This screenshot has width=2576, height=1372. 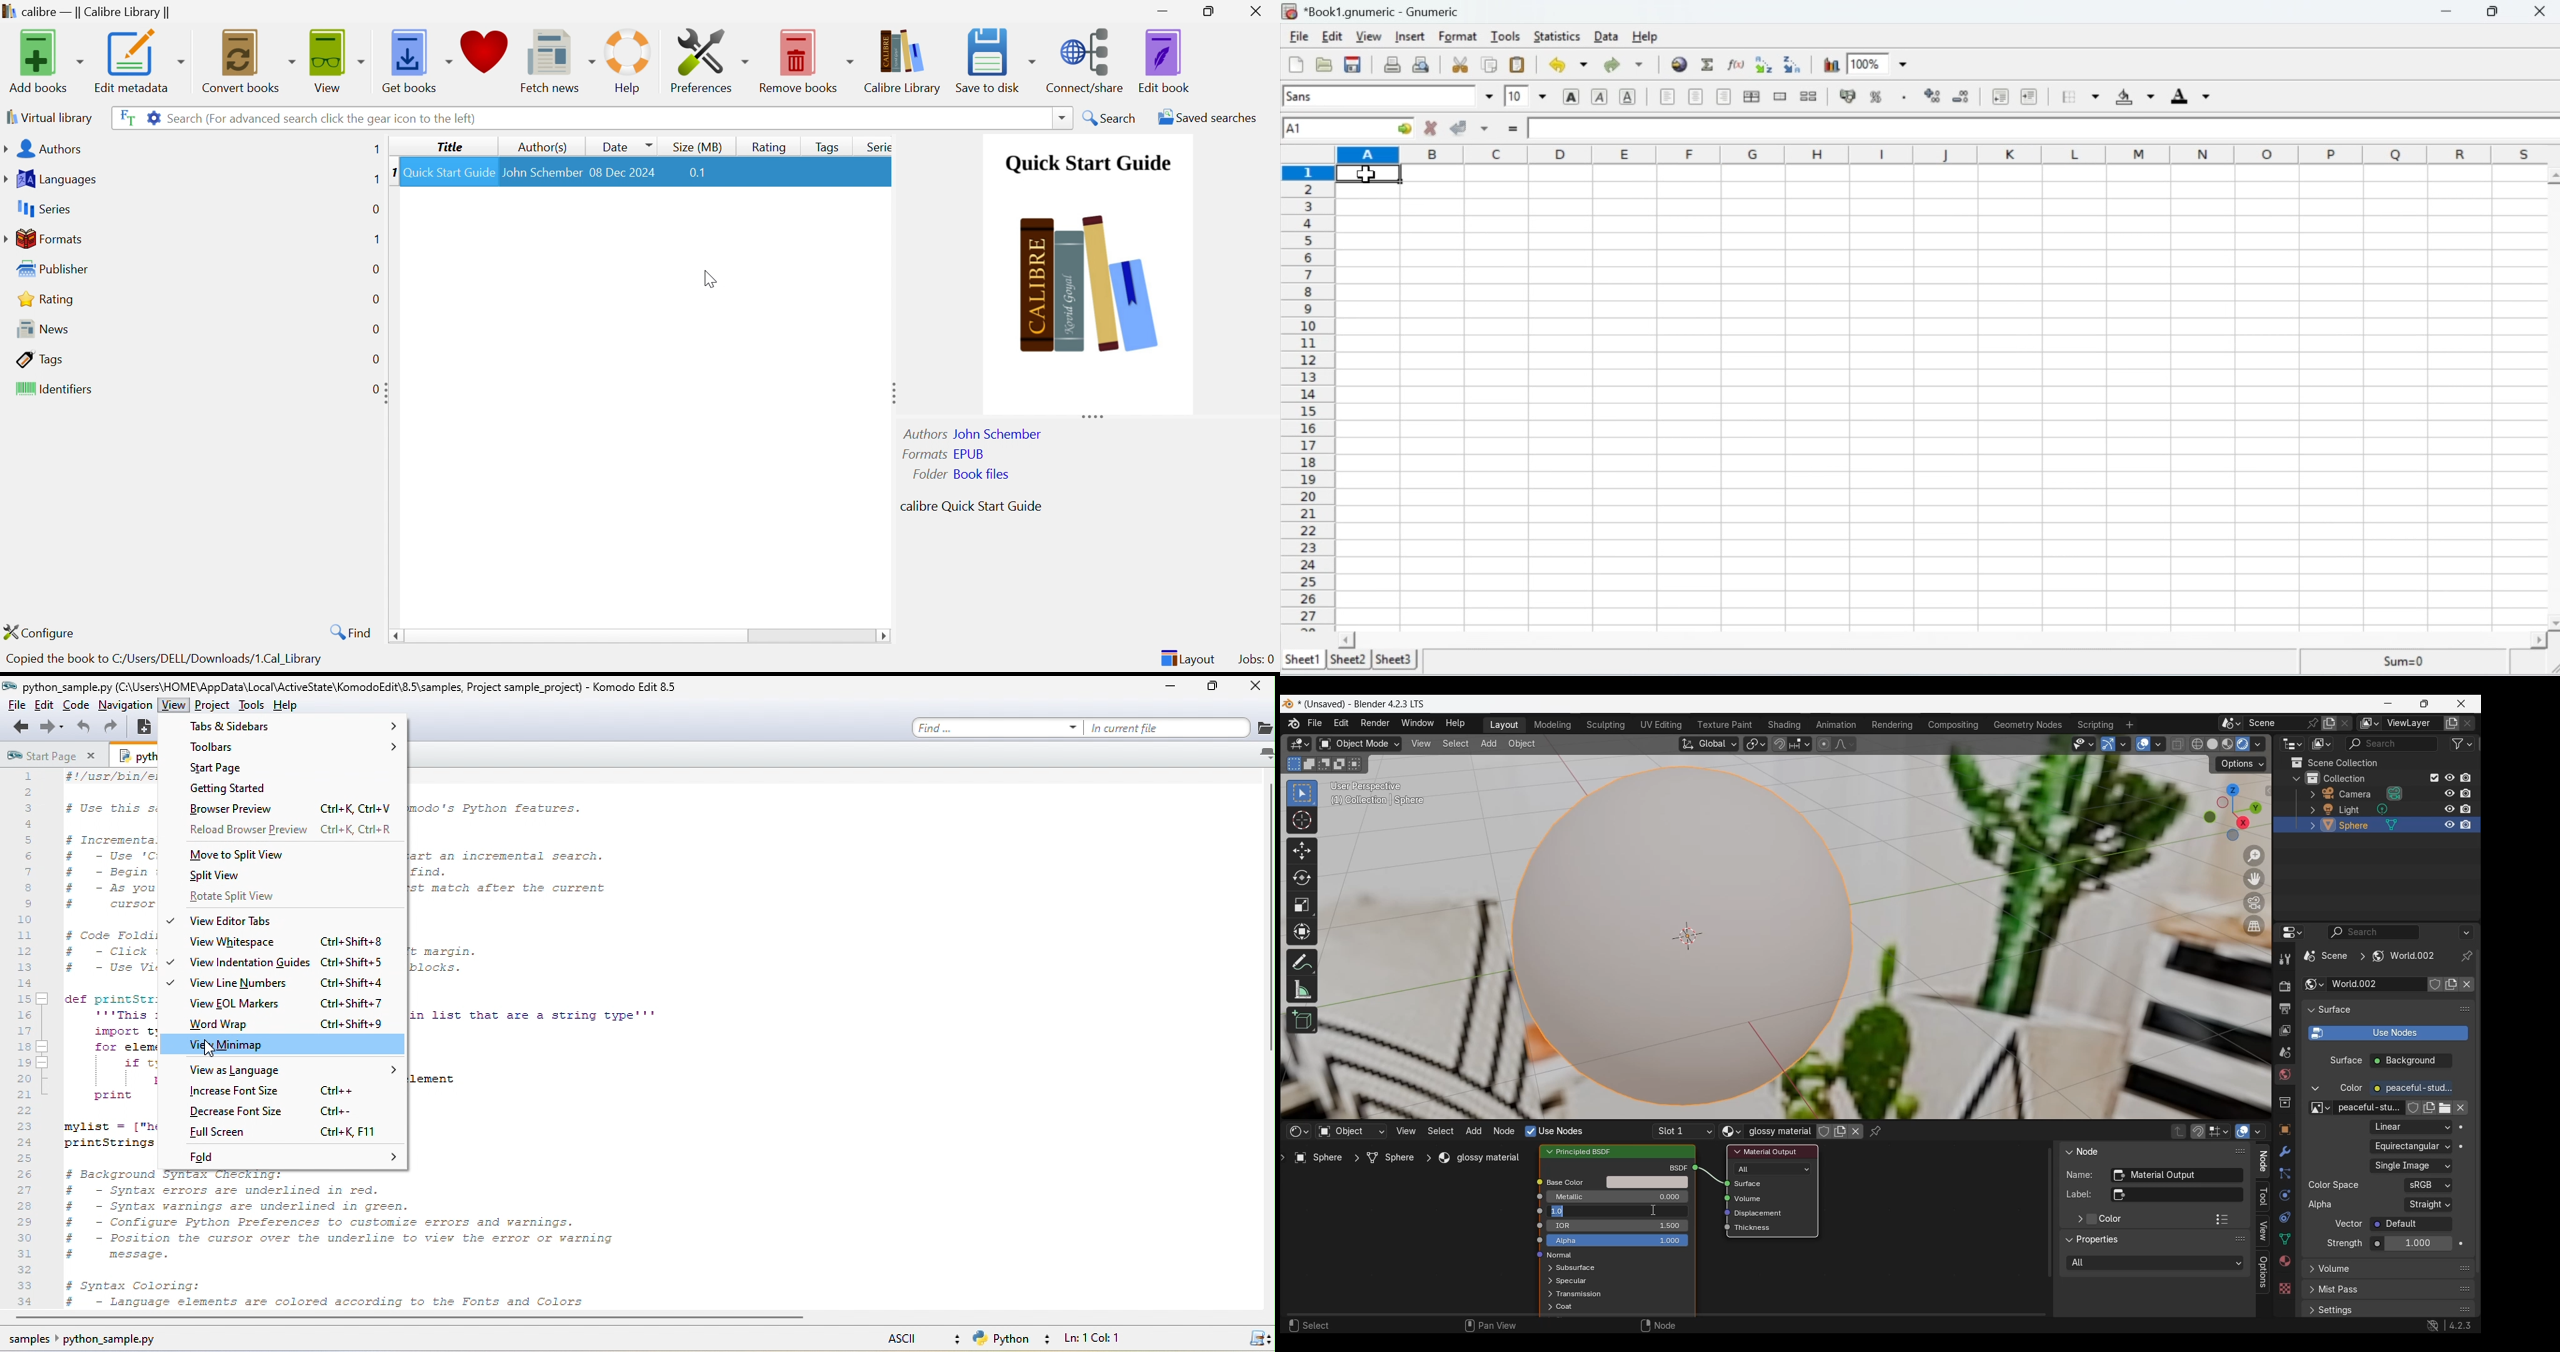 I want to click on Use a preset viewpoint, so click(x=2233, y=812).